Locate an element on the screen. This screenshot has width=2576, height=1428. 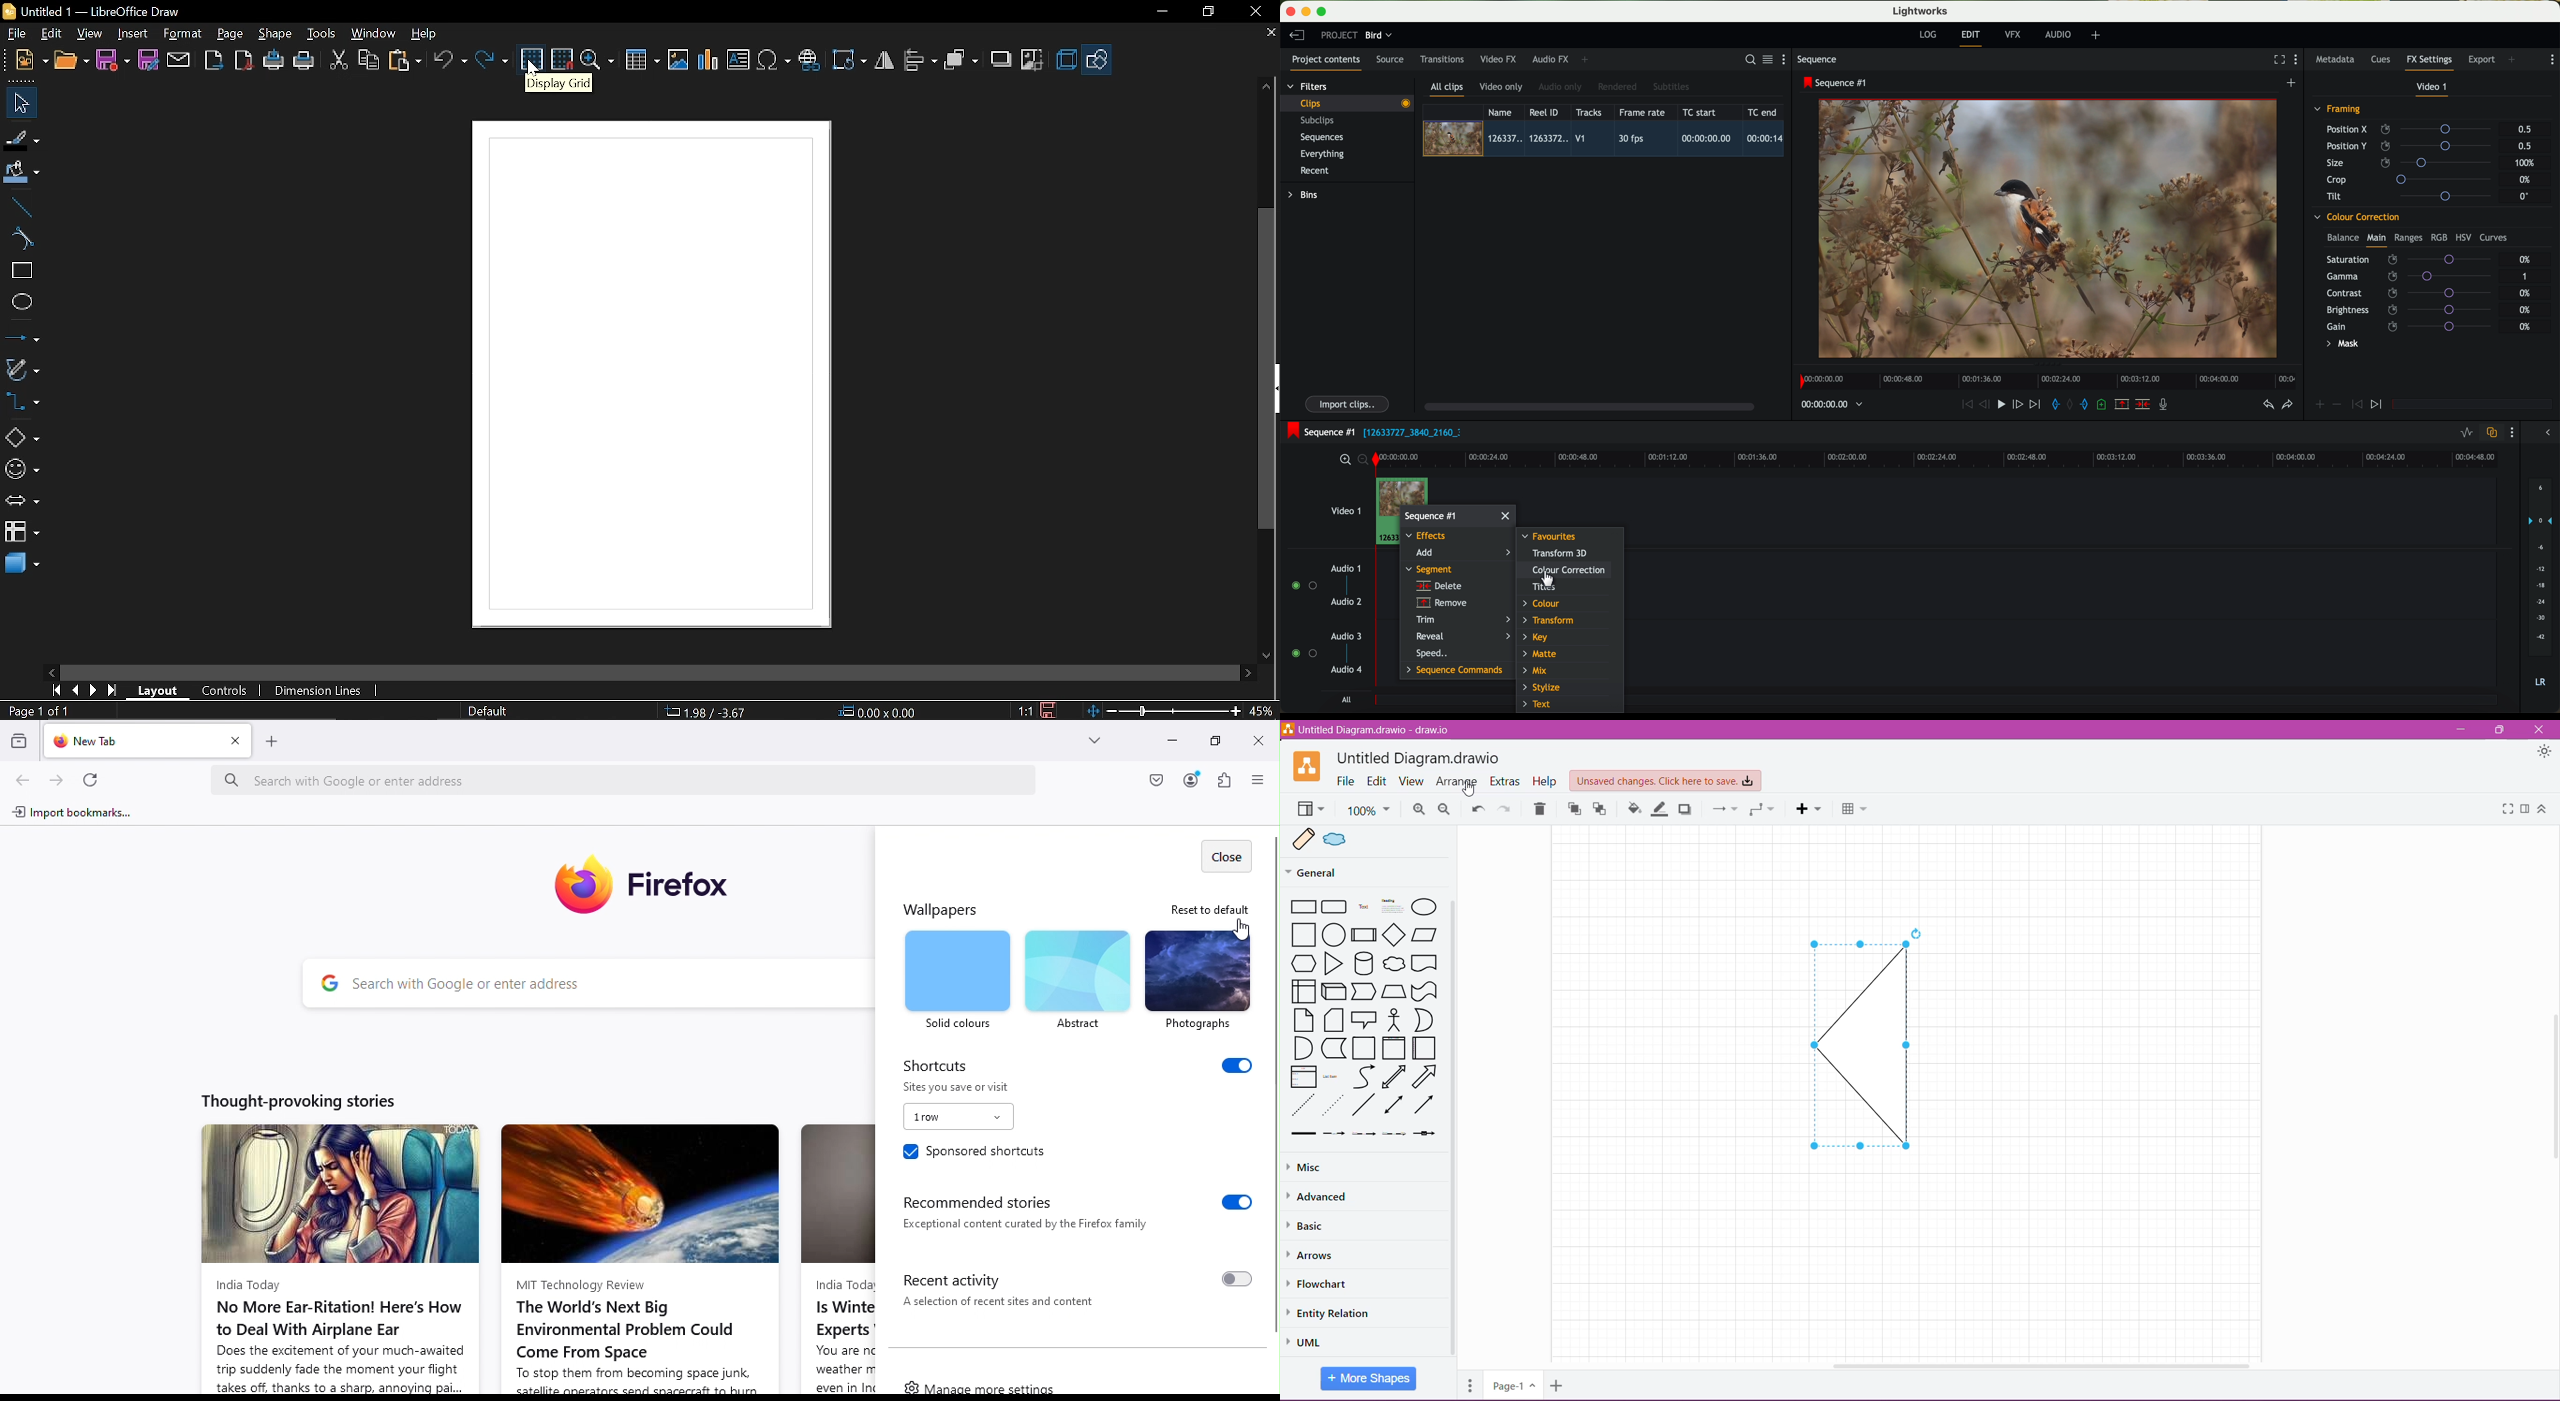
tools is located at coordinates (323, 33).